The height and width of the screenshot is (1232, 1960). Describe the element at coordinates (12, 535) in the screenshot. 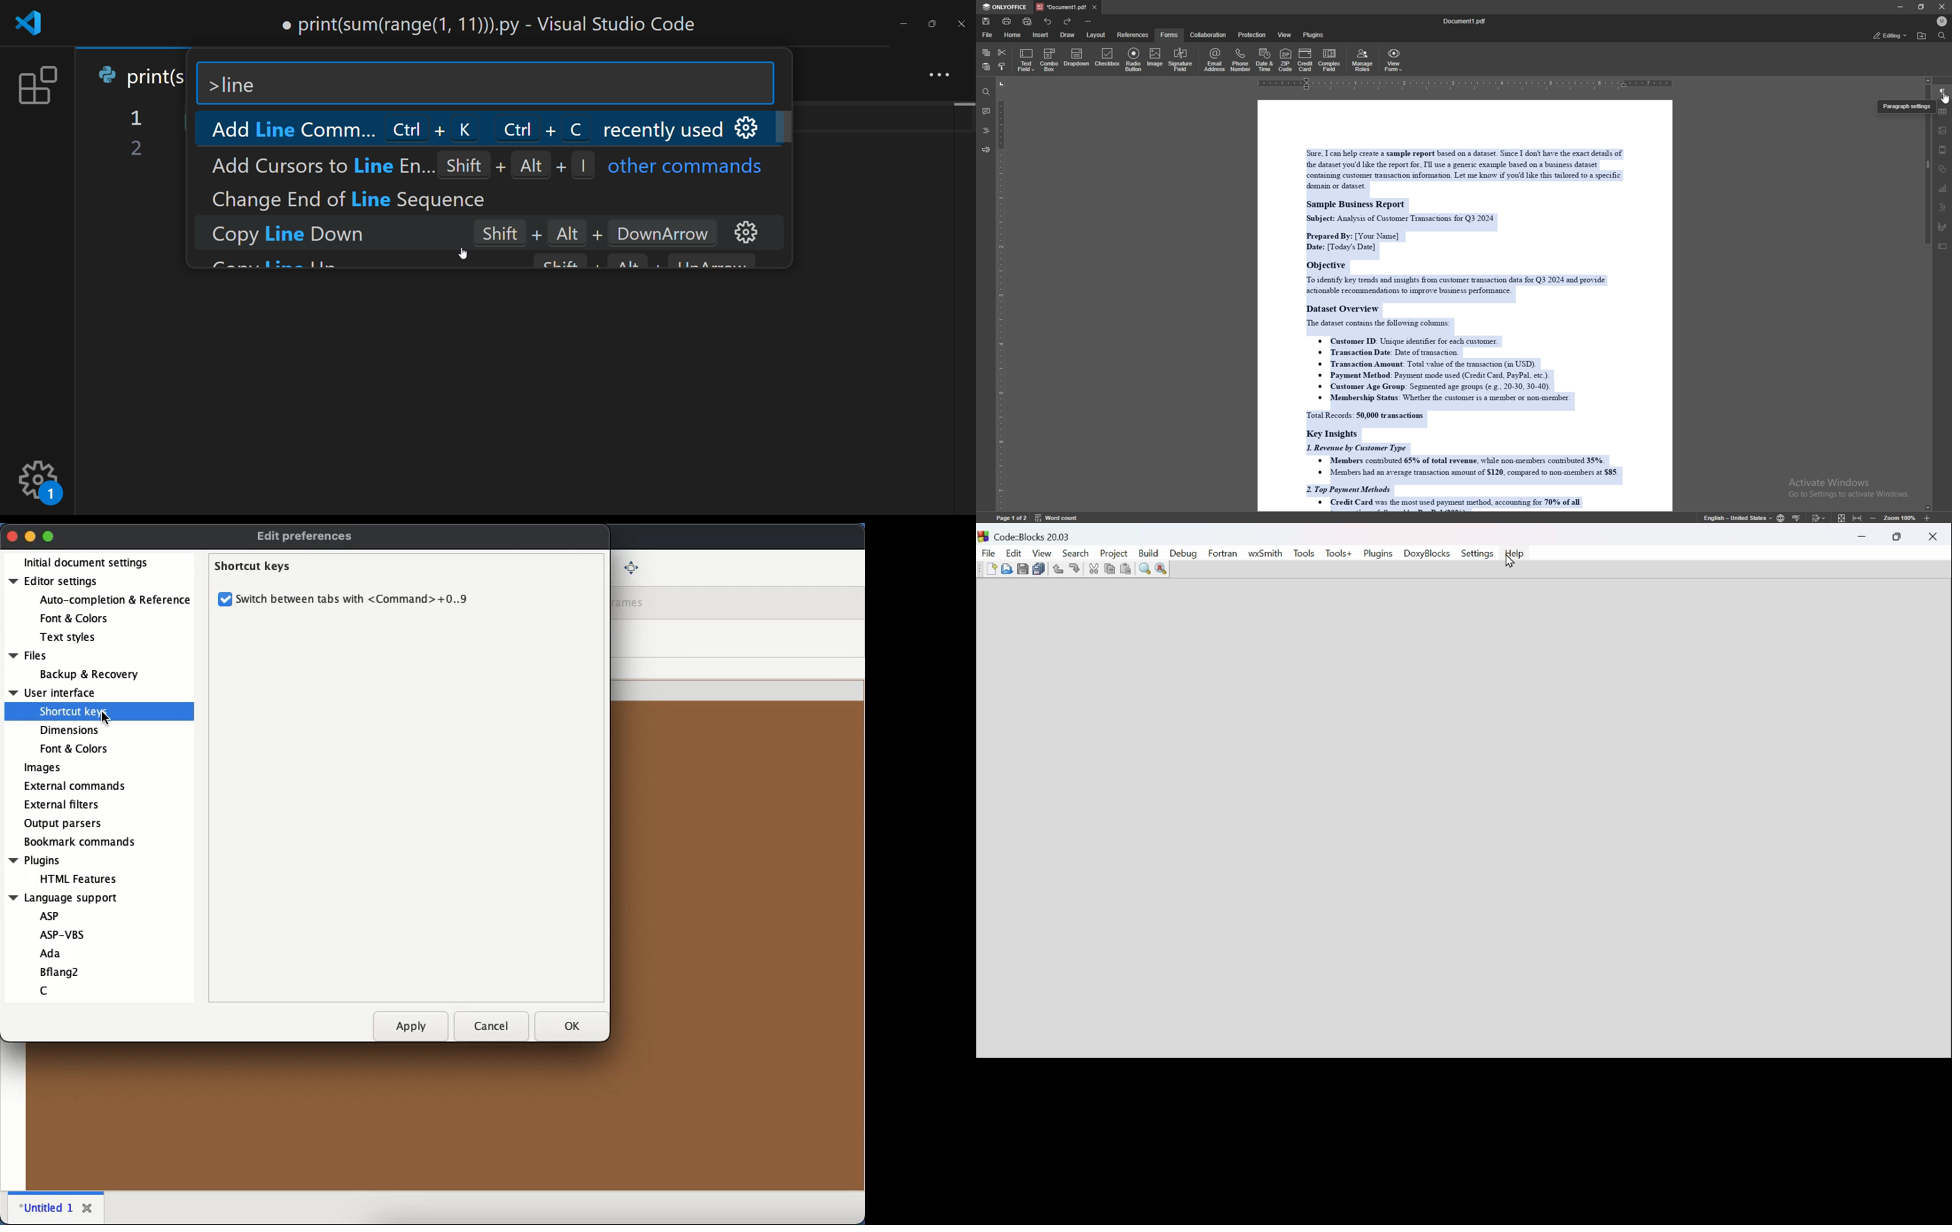

I see `close` at that location.